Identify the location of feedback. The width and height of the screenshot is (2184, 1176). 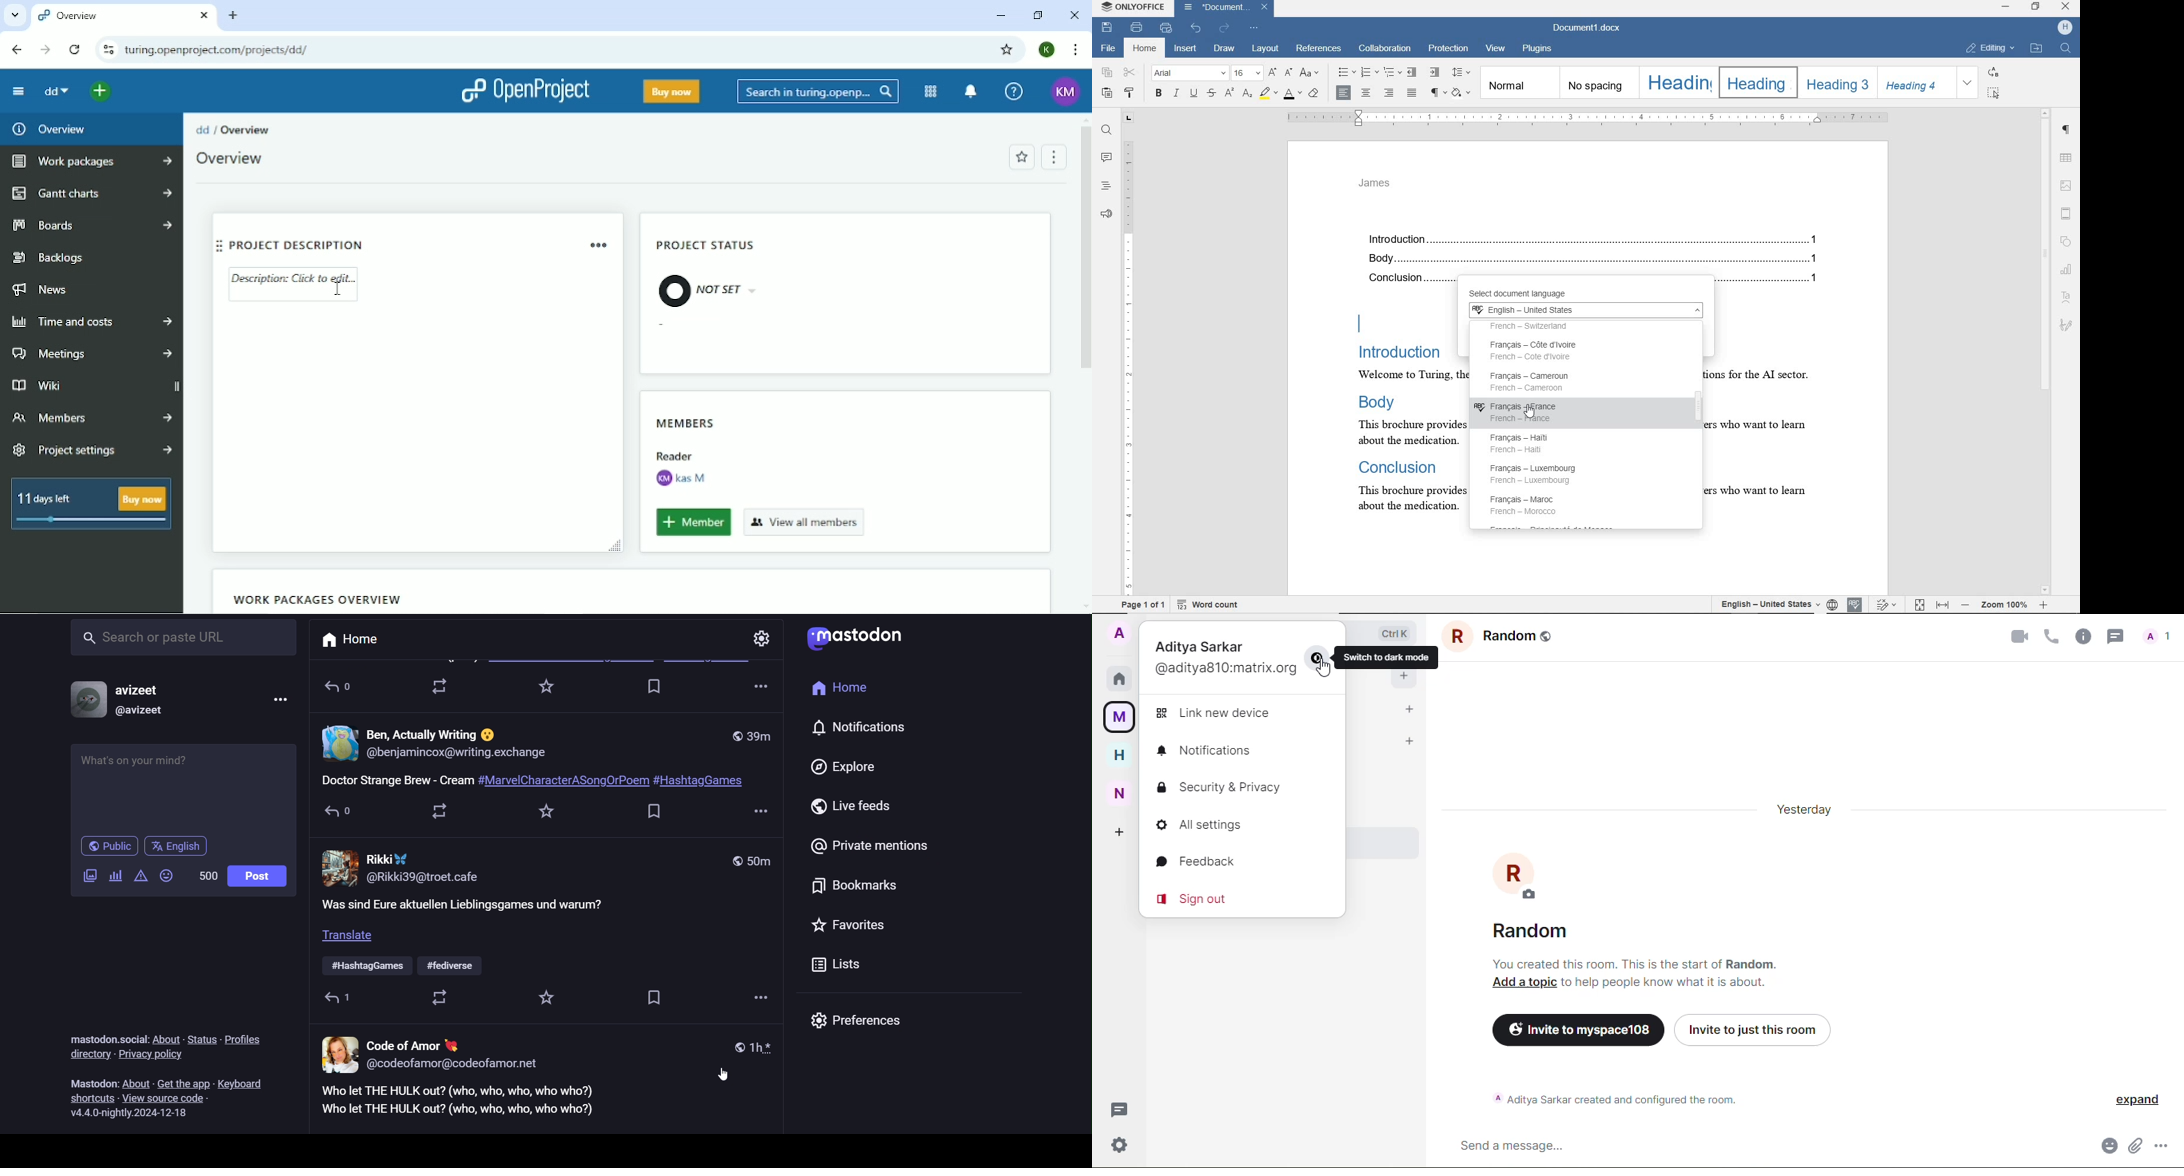
(1205, 859).